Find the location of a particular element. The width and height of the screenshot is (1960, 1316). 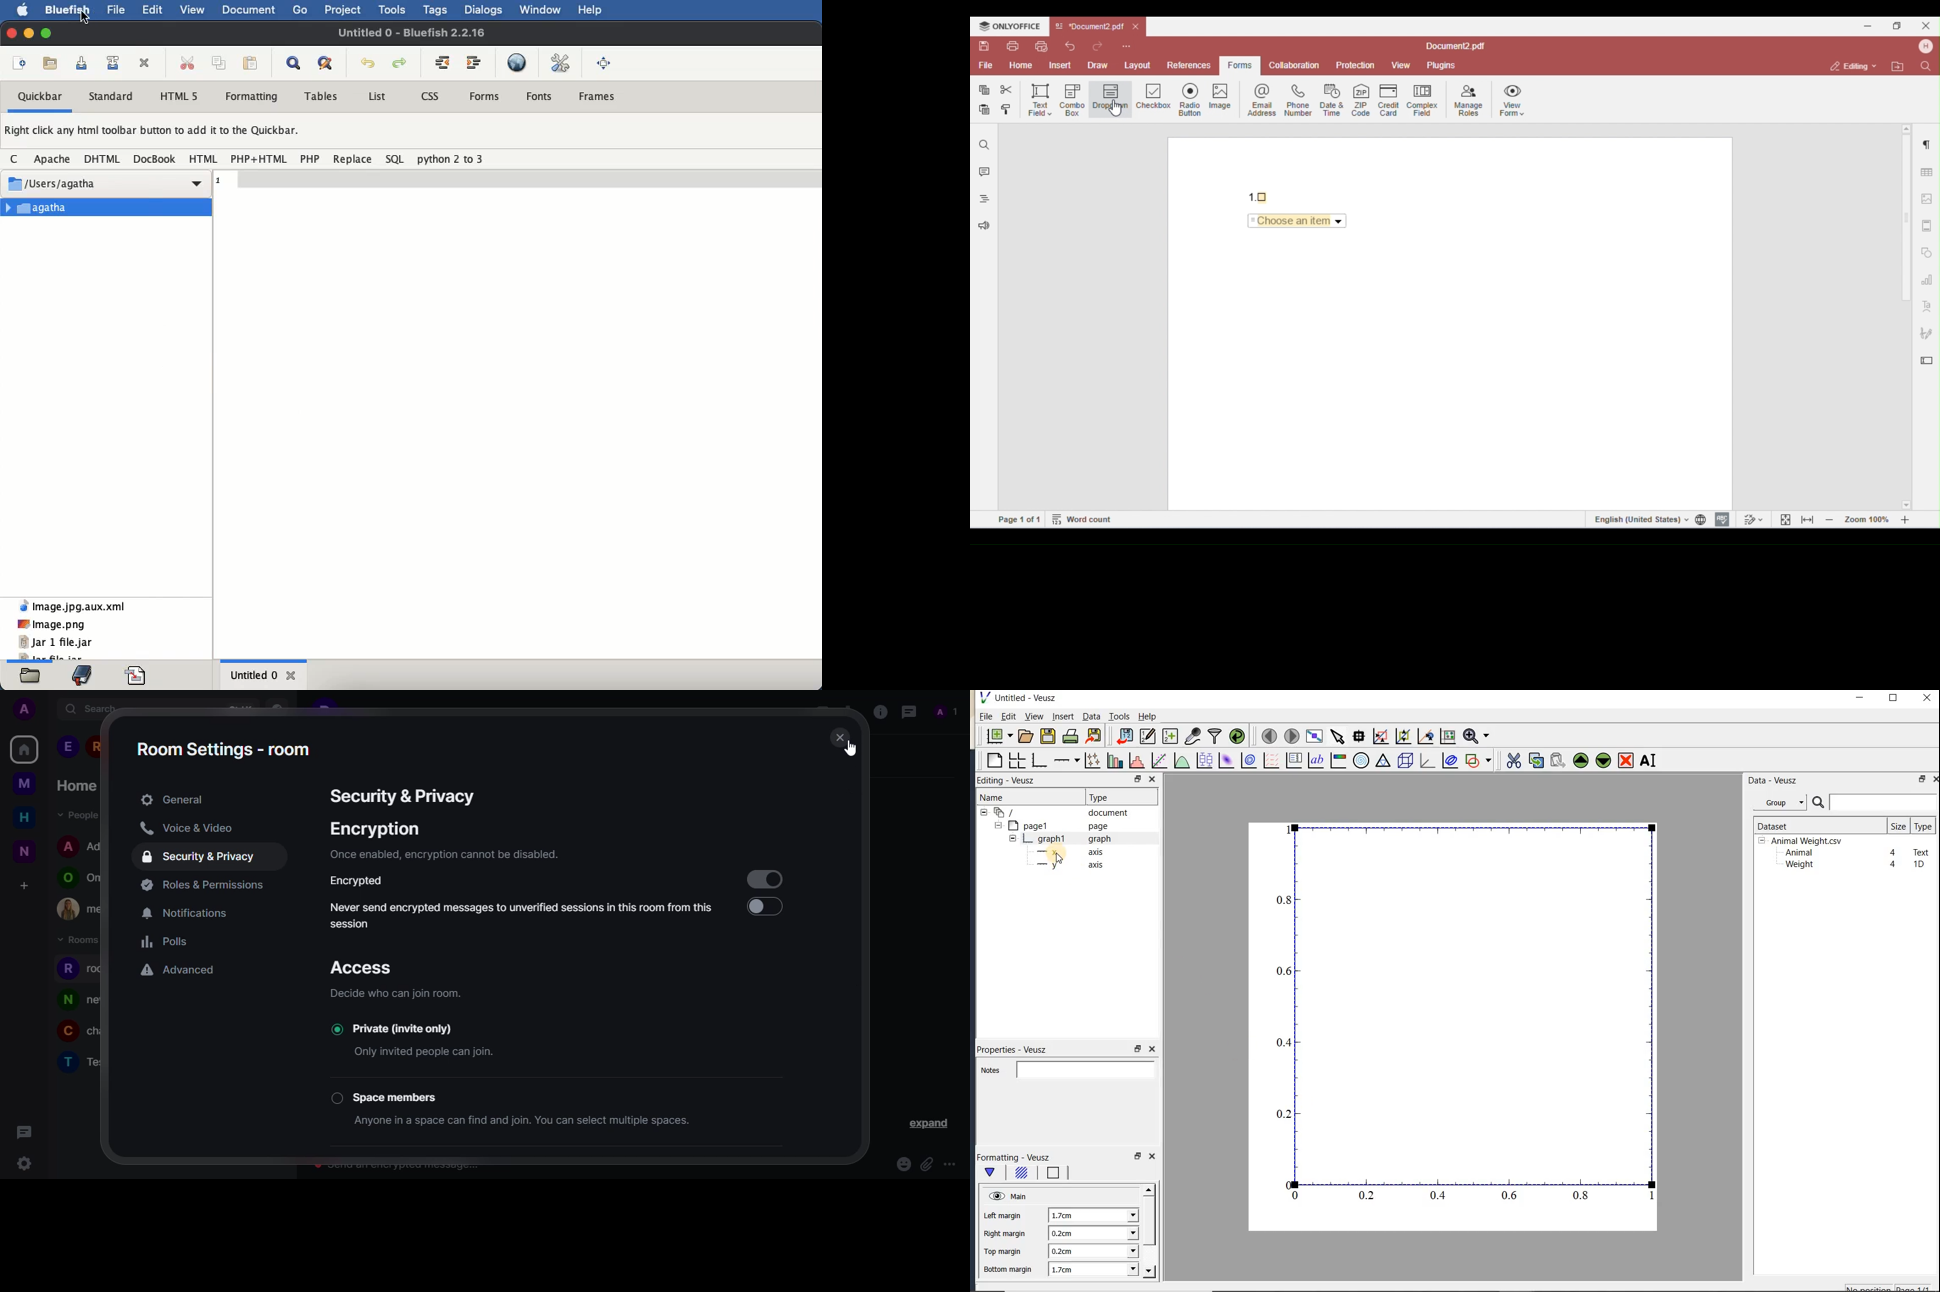

expand is located at coordinates (930, 1125).